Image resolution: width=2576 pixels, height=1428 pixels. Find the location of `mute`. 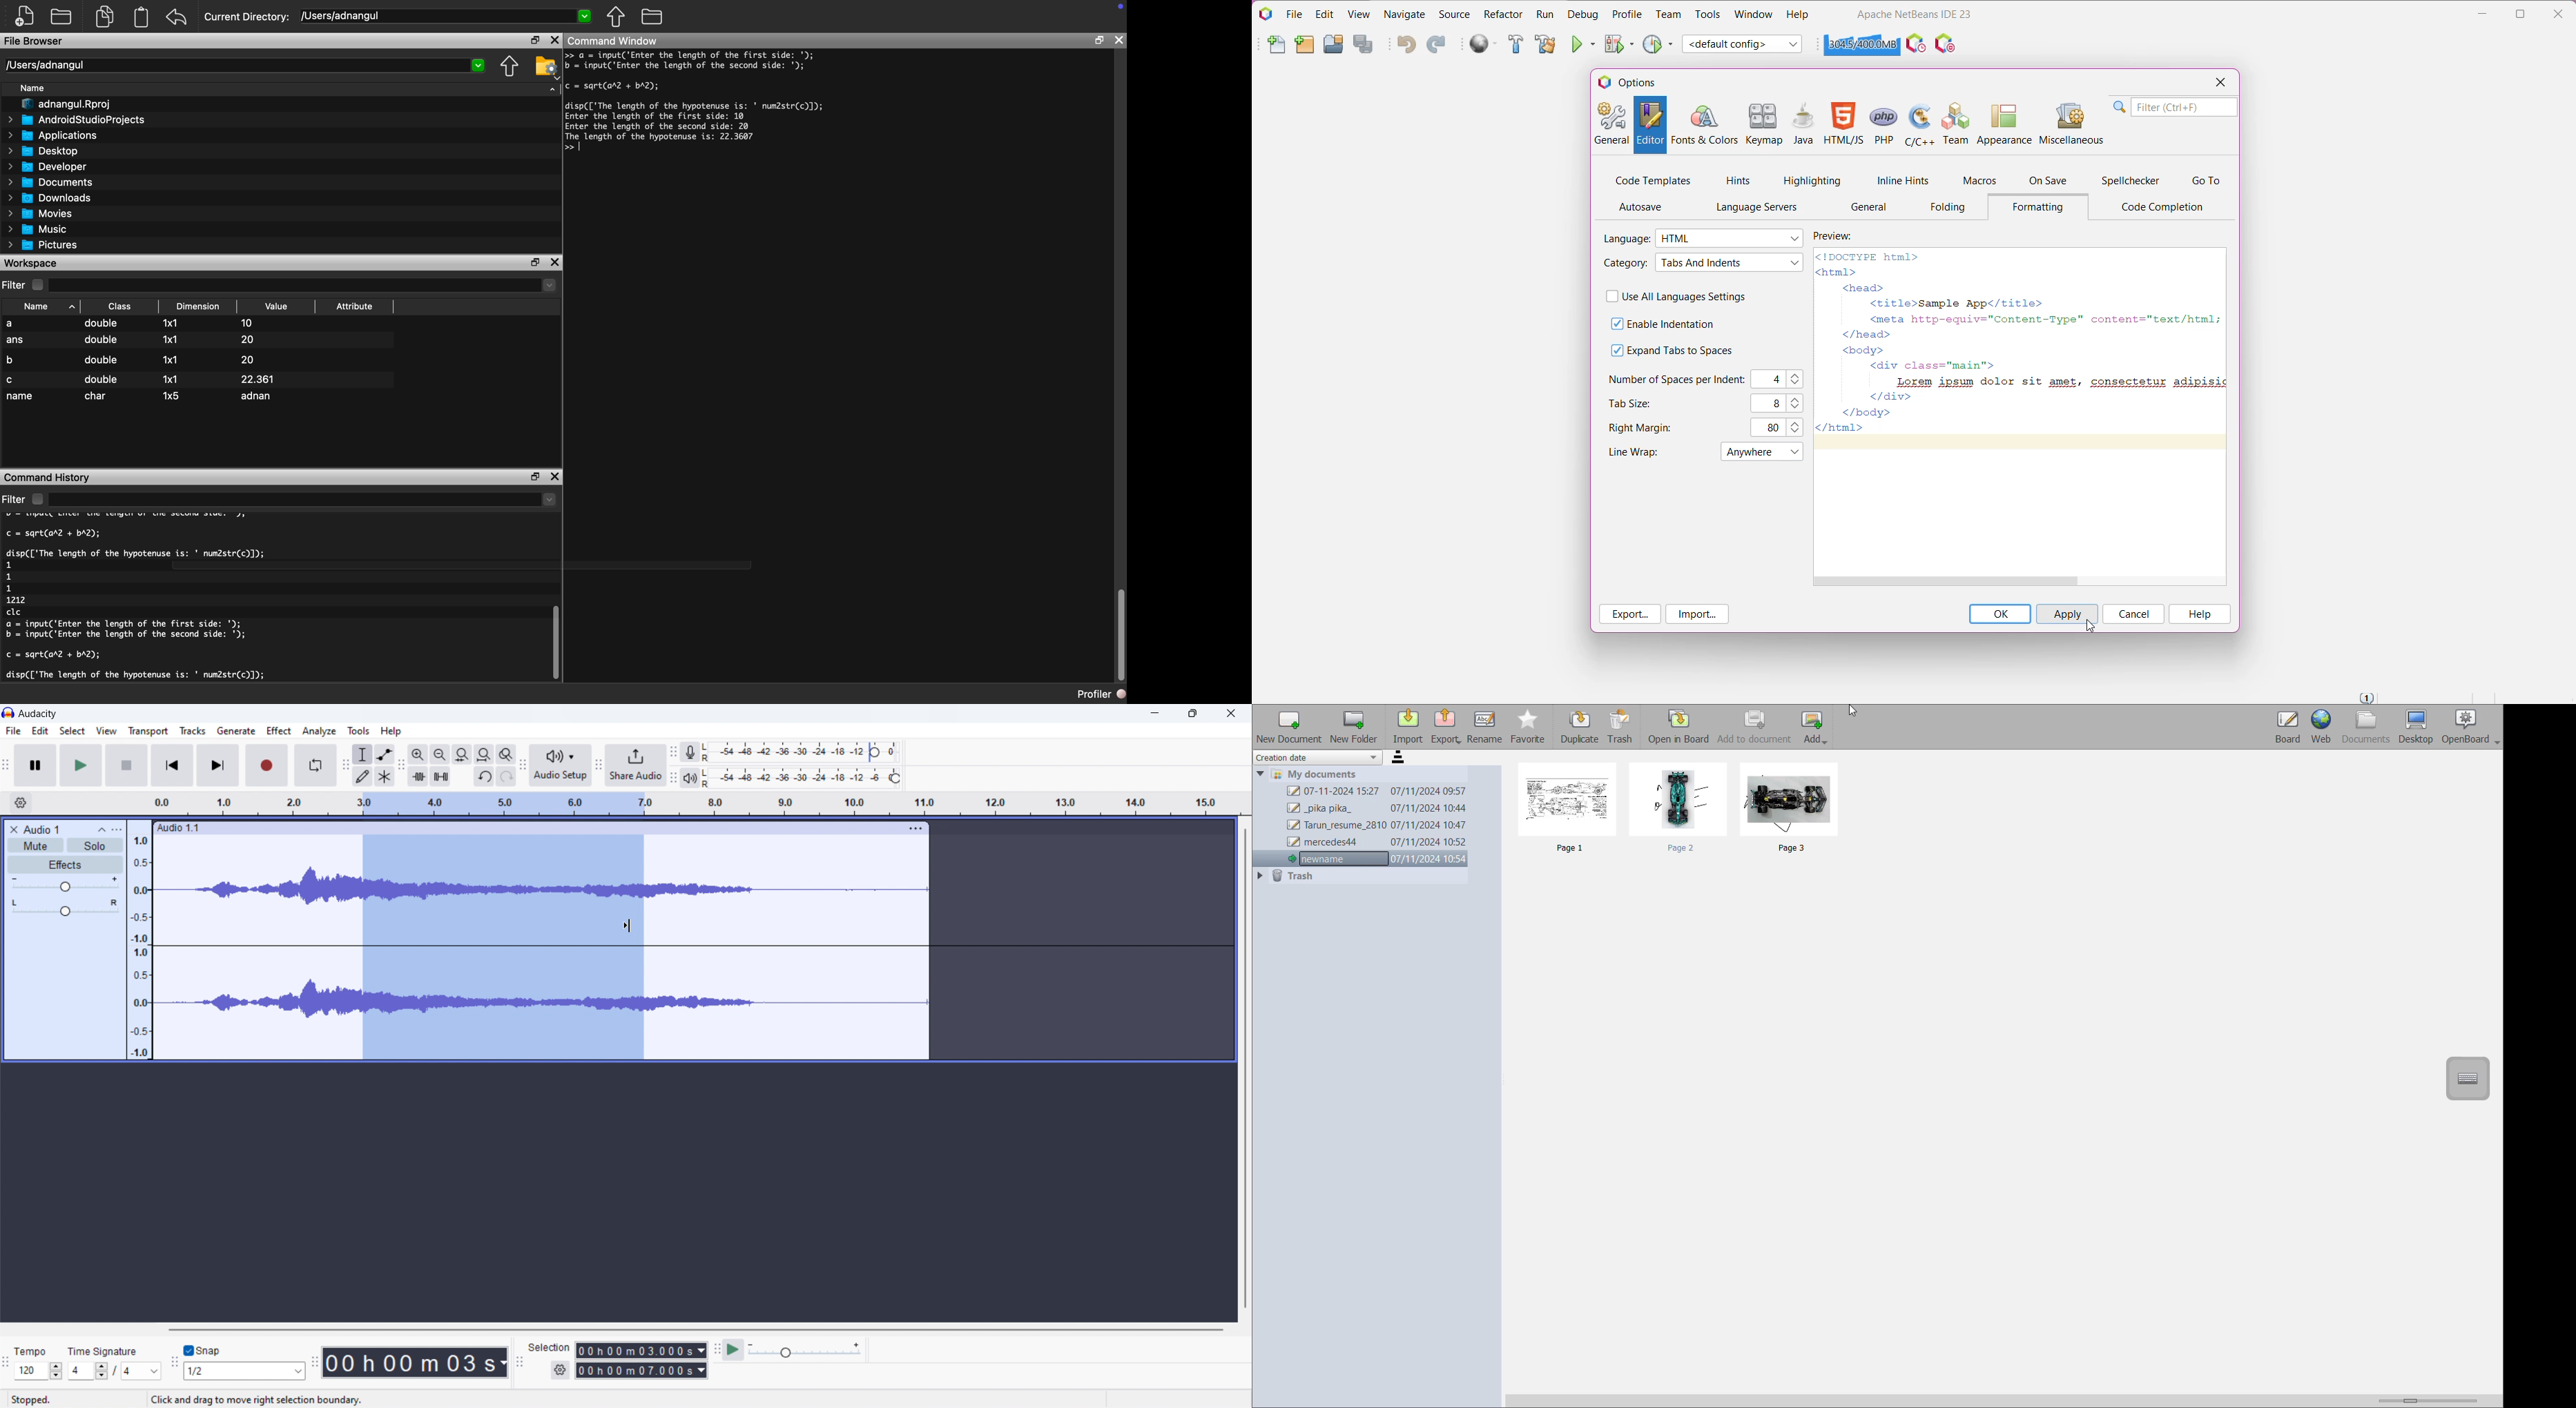

mute is located at coordinates (35, 845).